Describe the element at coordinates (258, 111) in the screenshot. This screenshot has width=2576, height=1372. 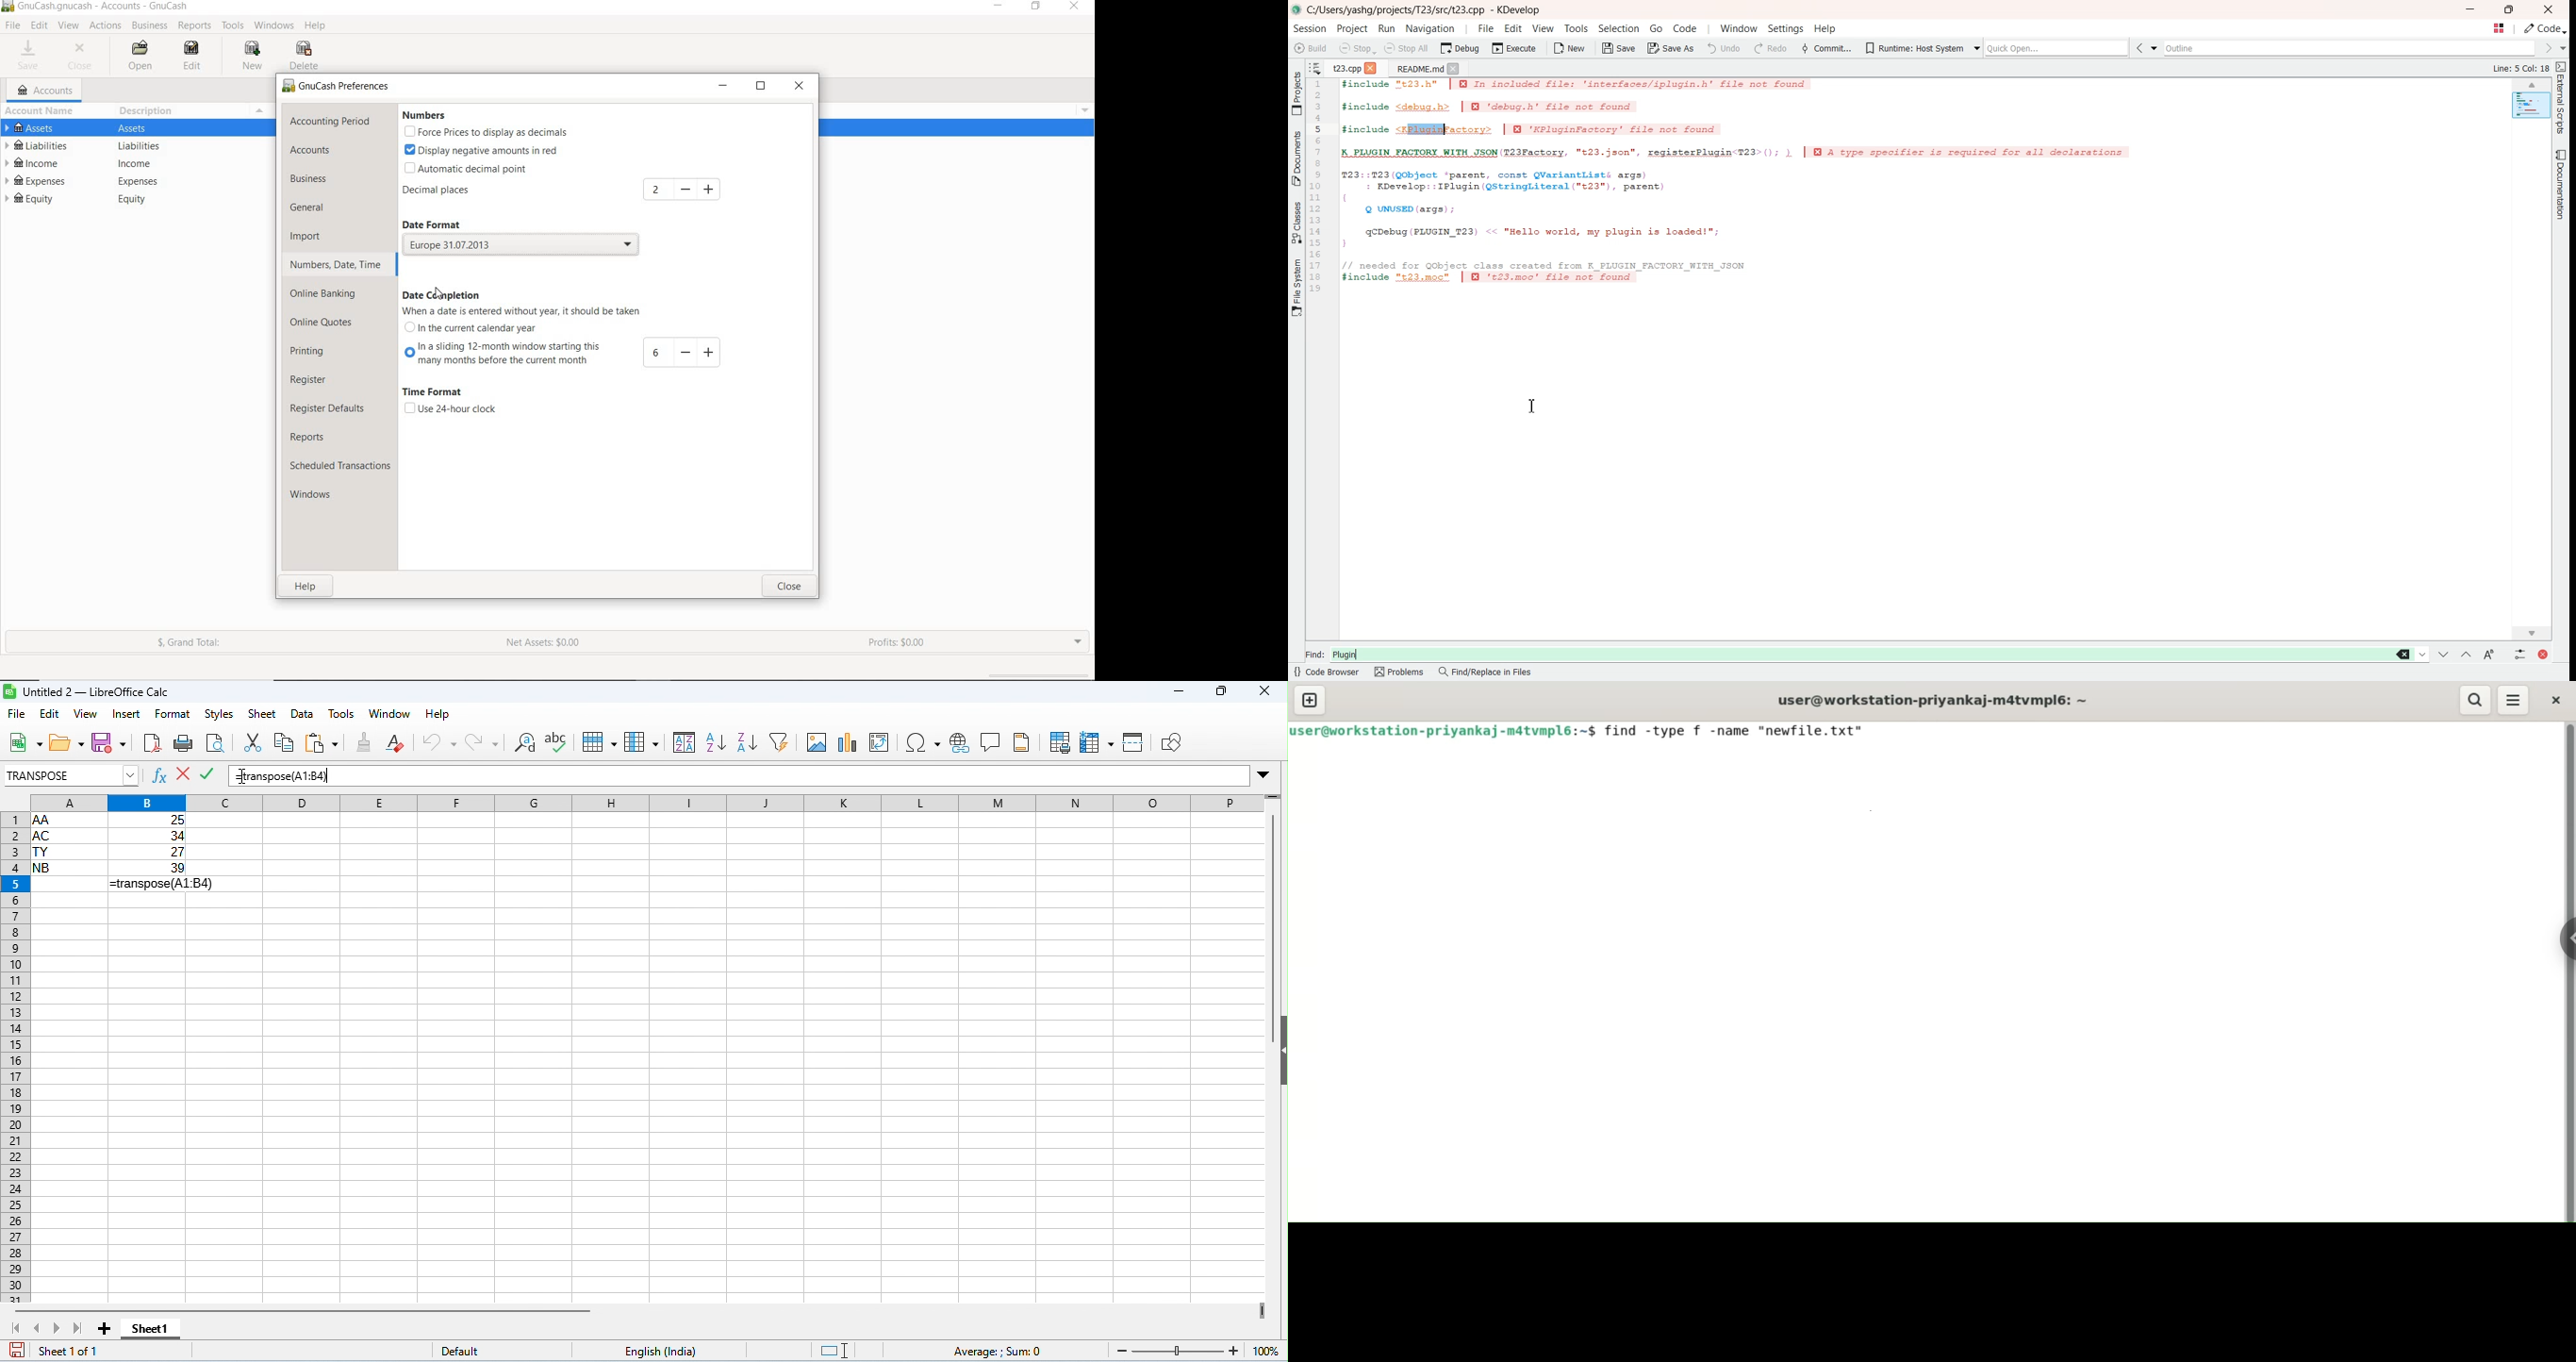
I see `Menu` at that location.